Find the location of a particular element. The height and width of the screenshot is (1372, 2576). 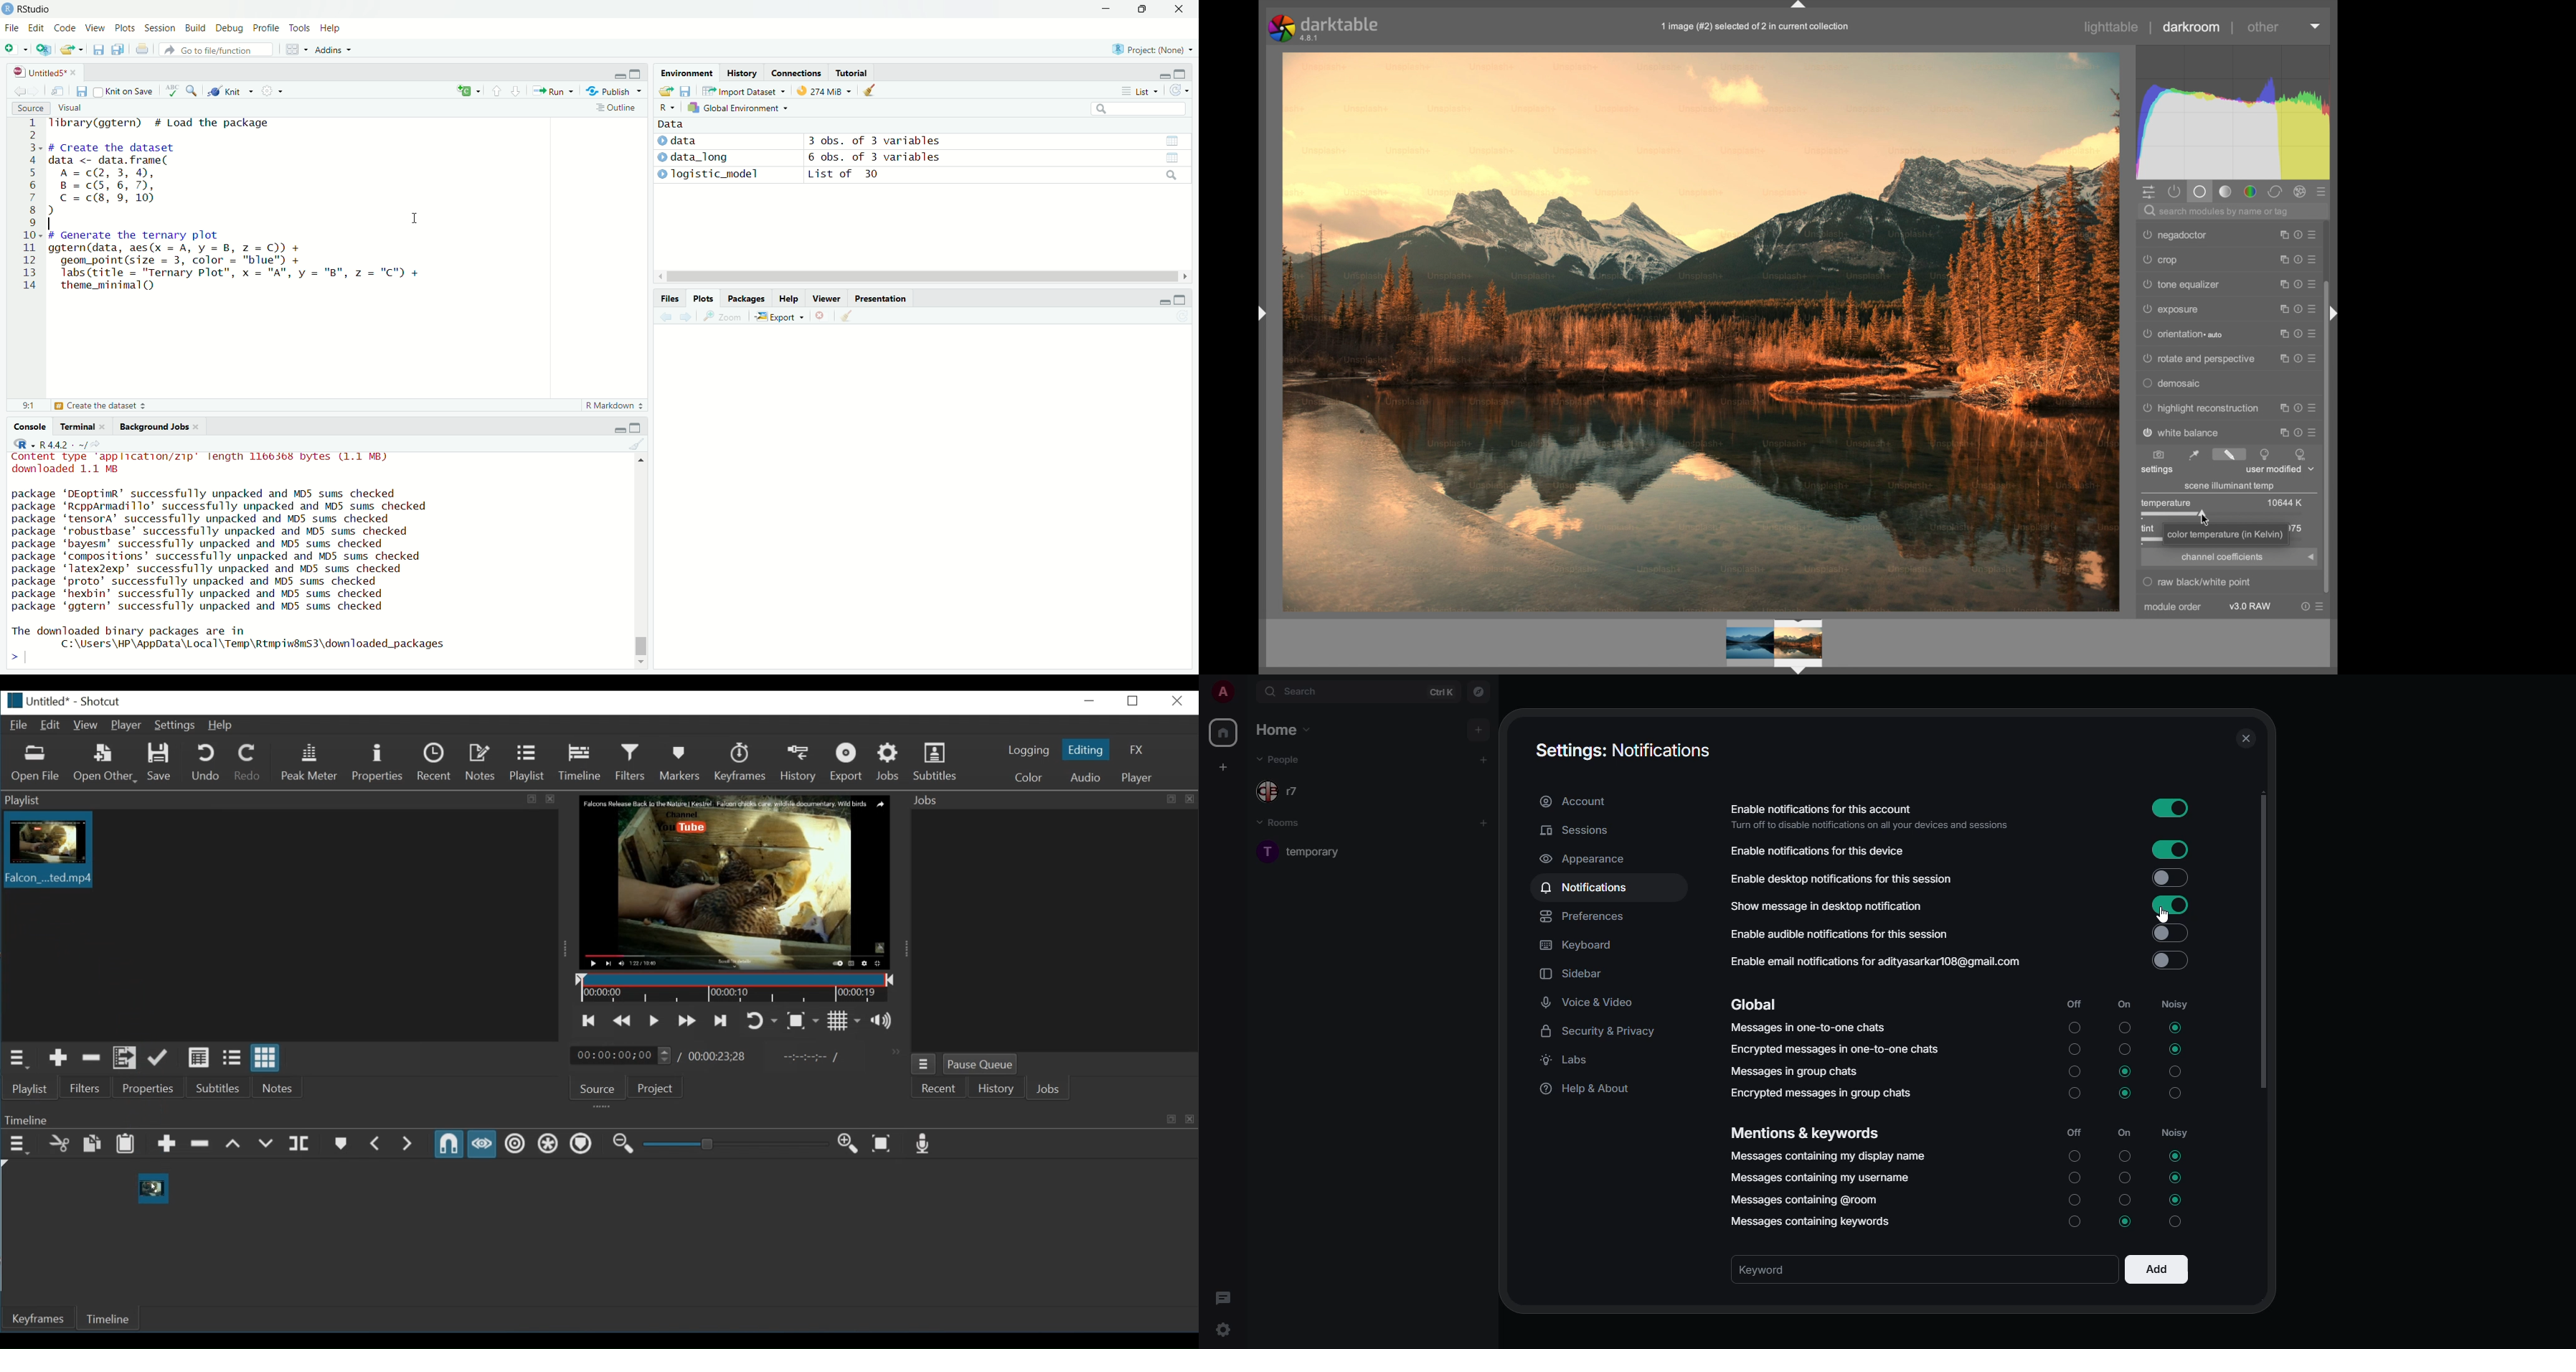

quick settings is located at coordinates (1223, 1329).